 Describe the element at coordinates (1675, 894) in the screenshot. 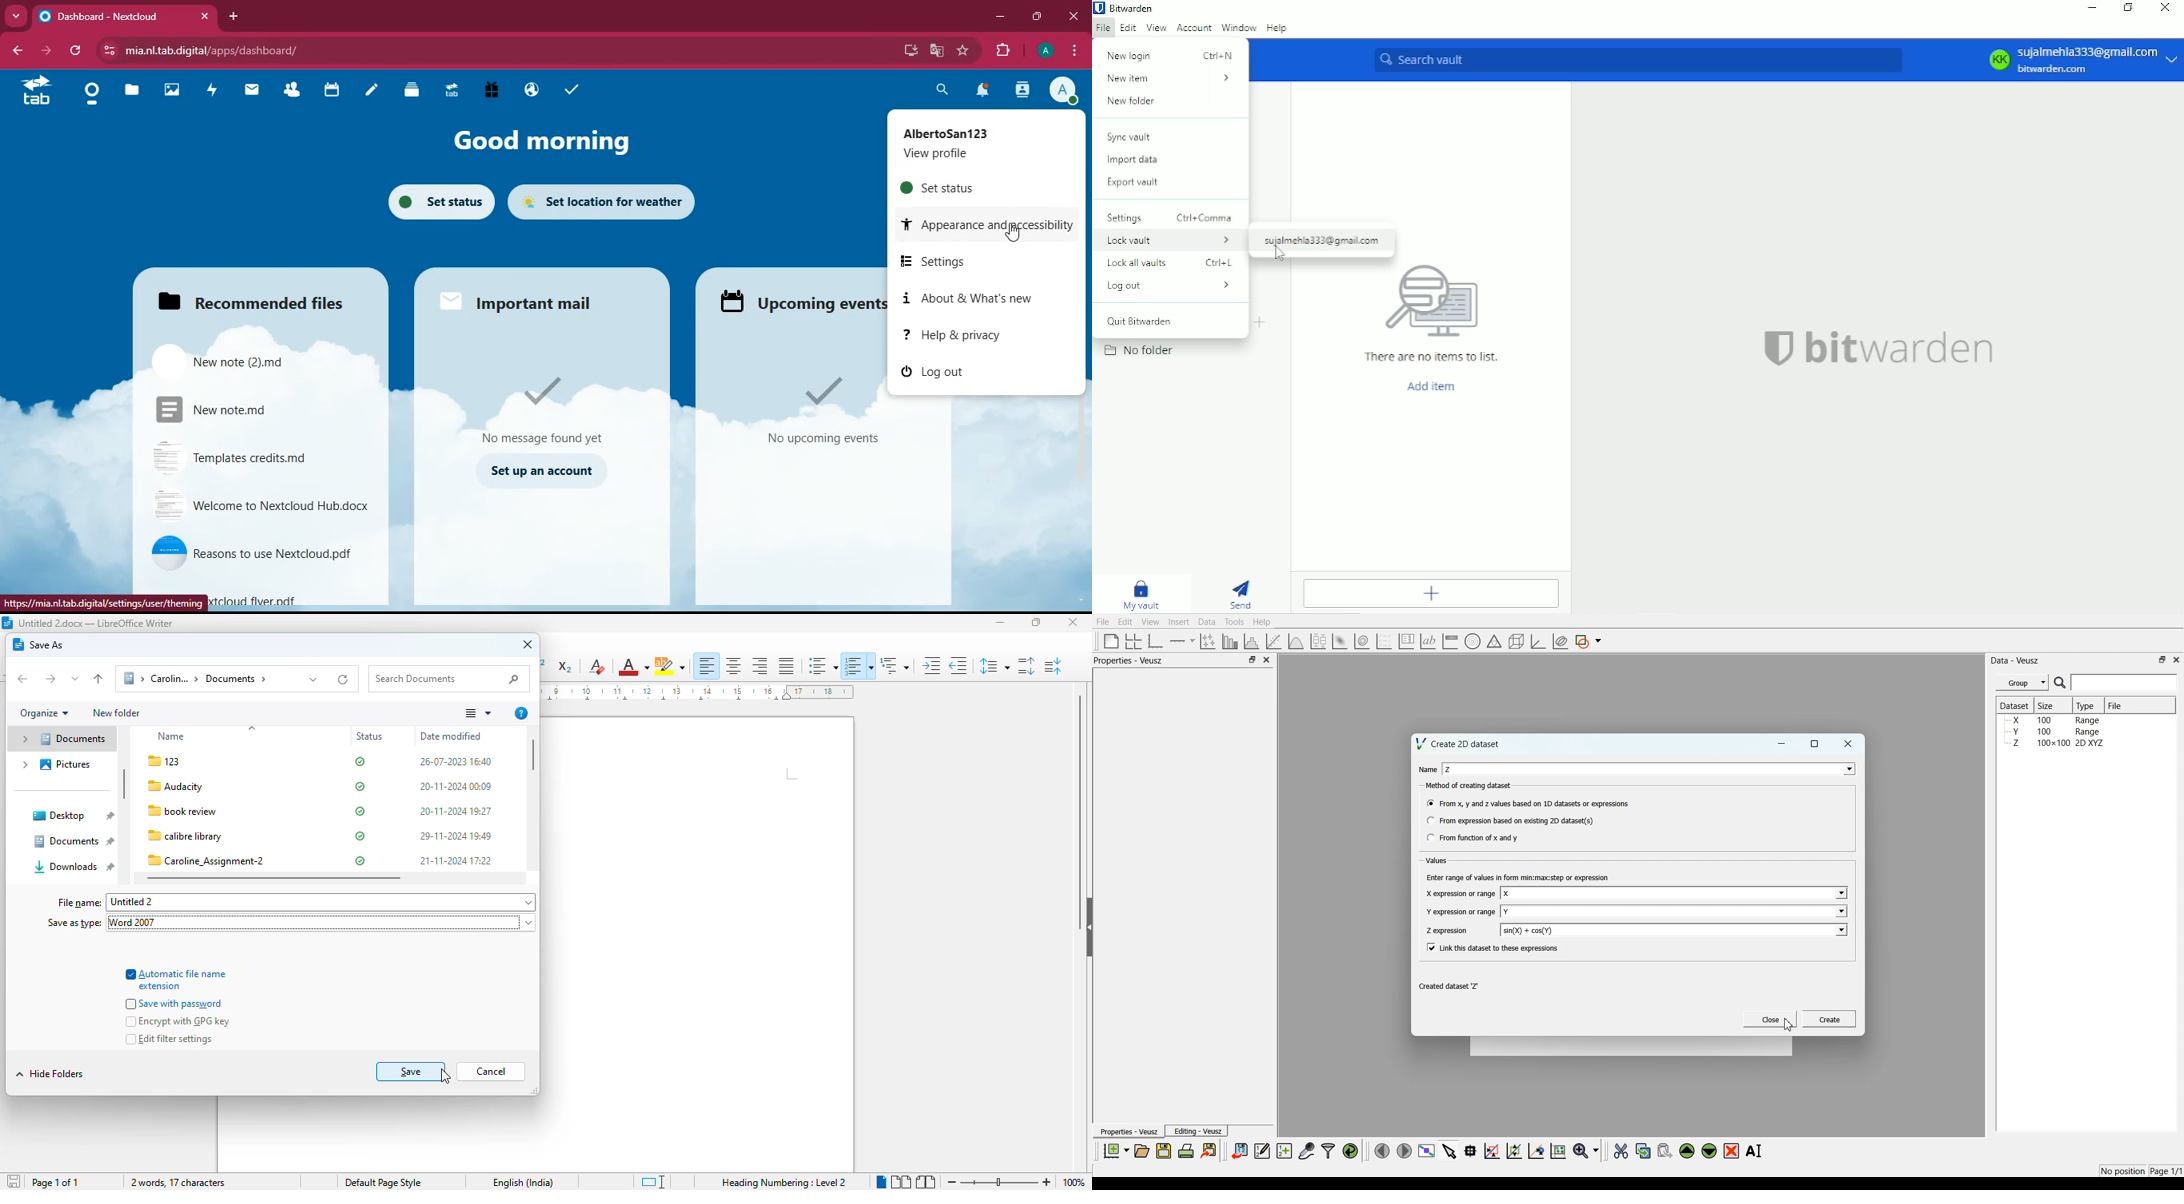

I see `Enter name` at that location.